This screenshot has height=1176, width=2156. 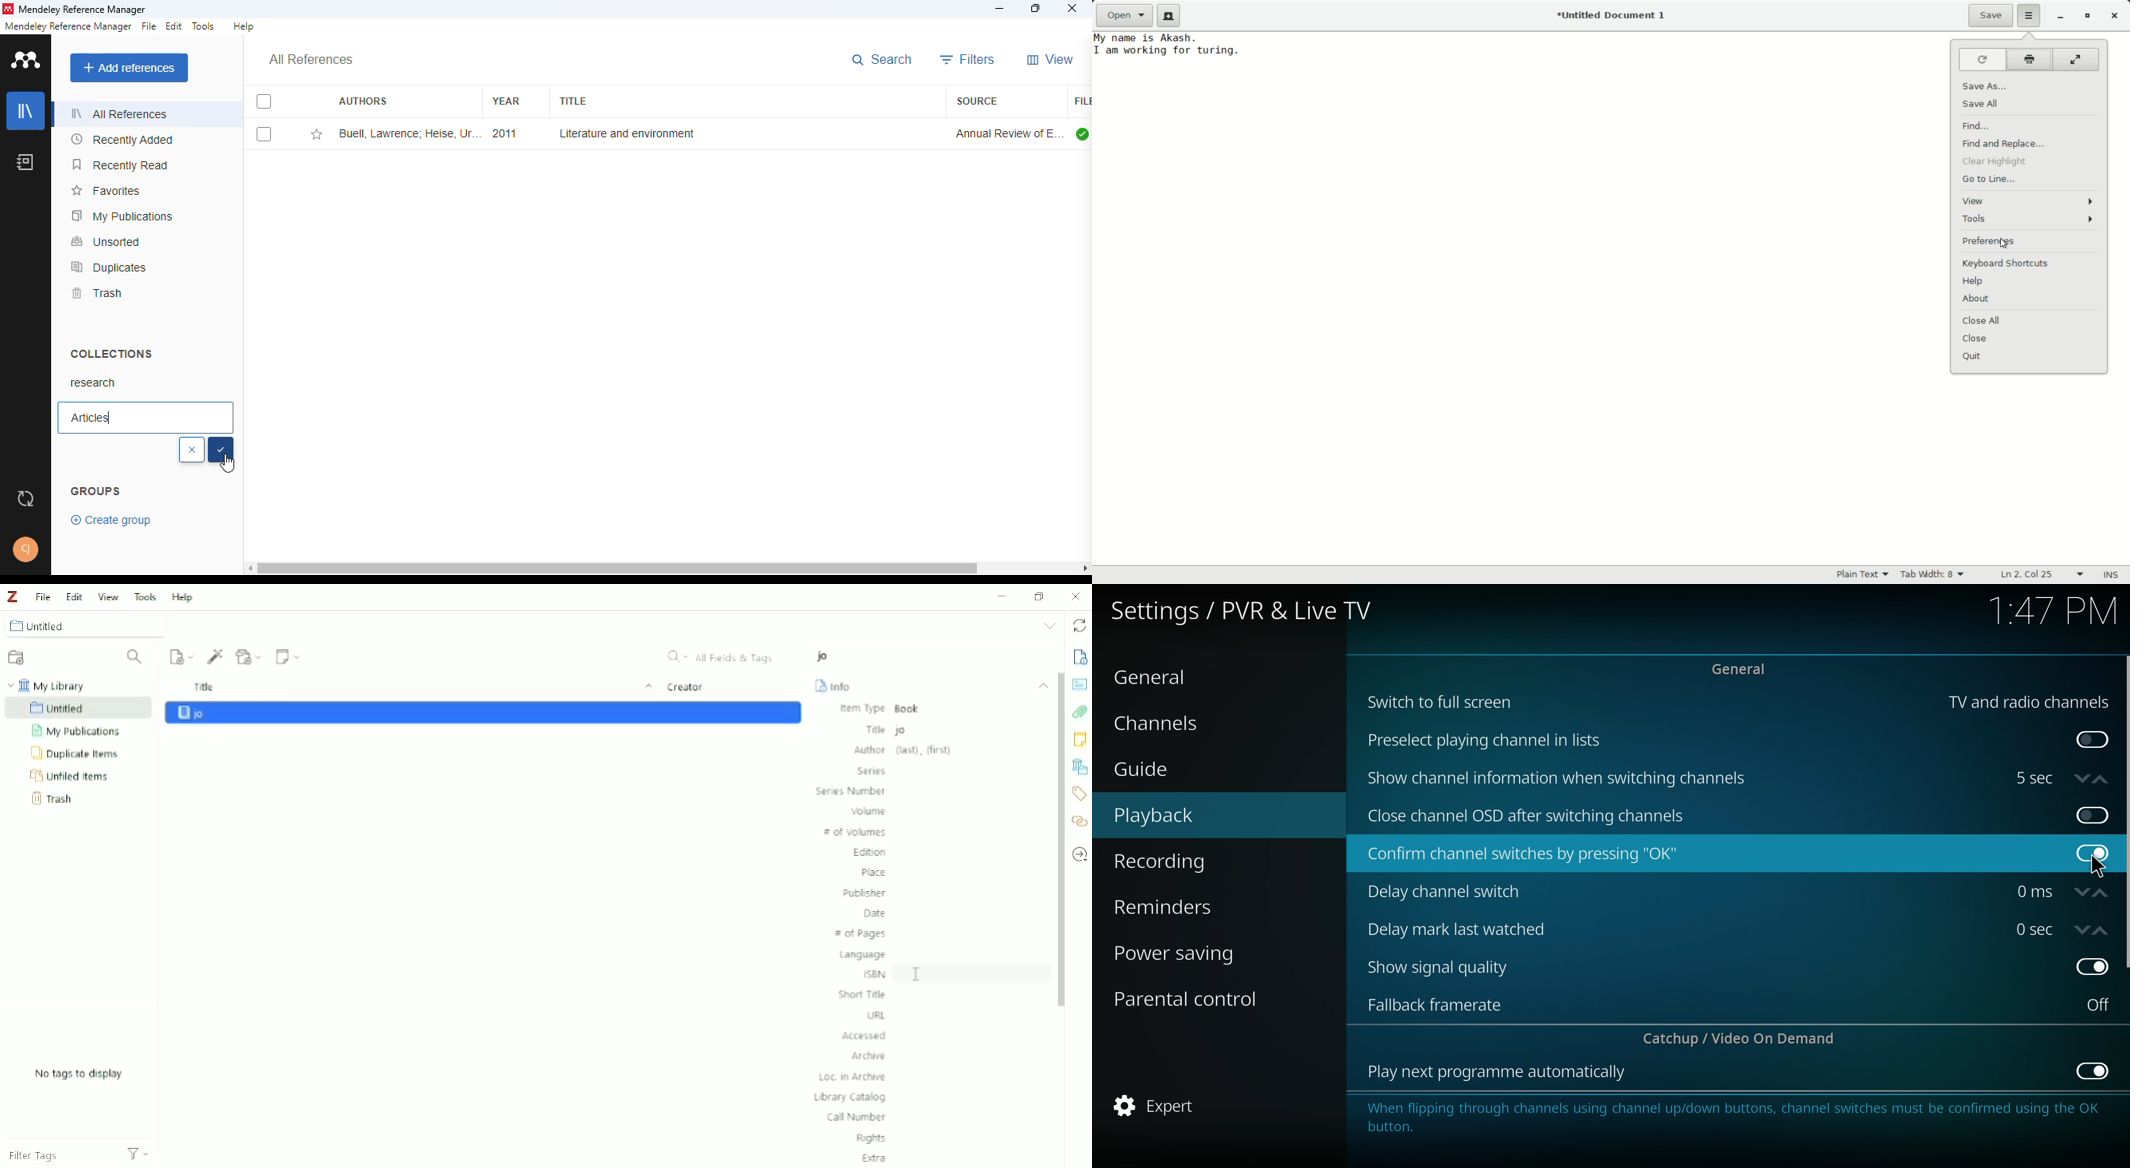 I want to click on New Note, so click(x=289, y=655).